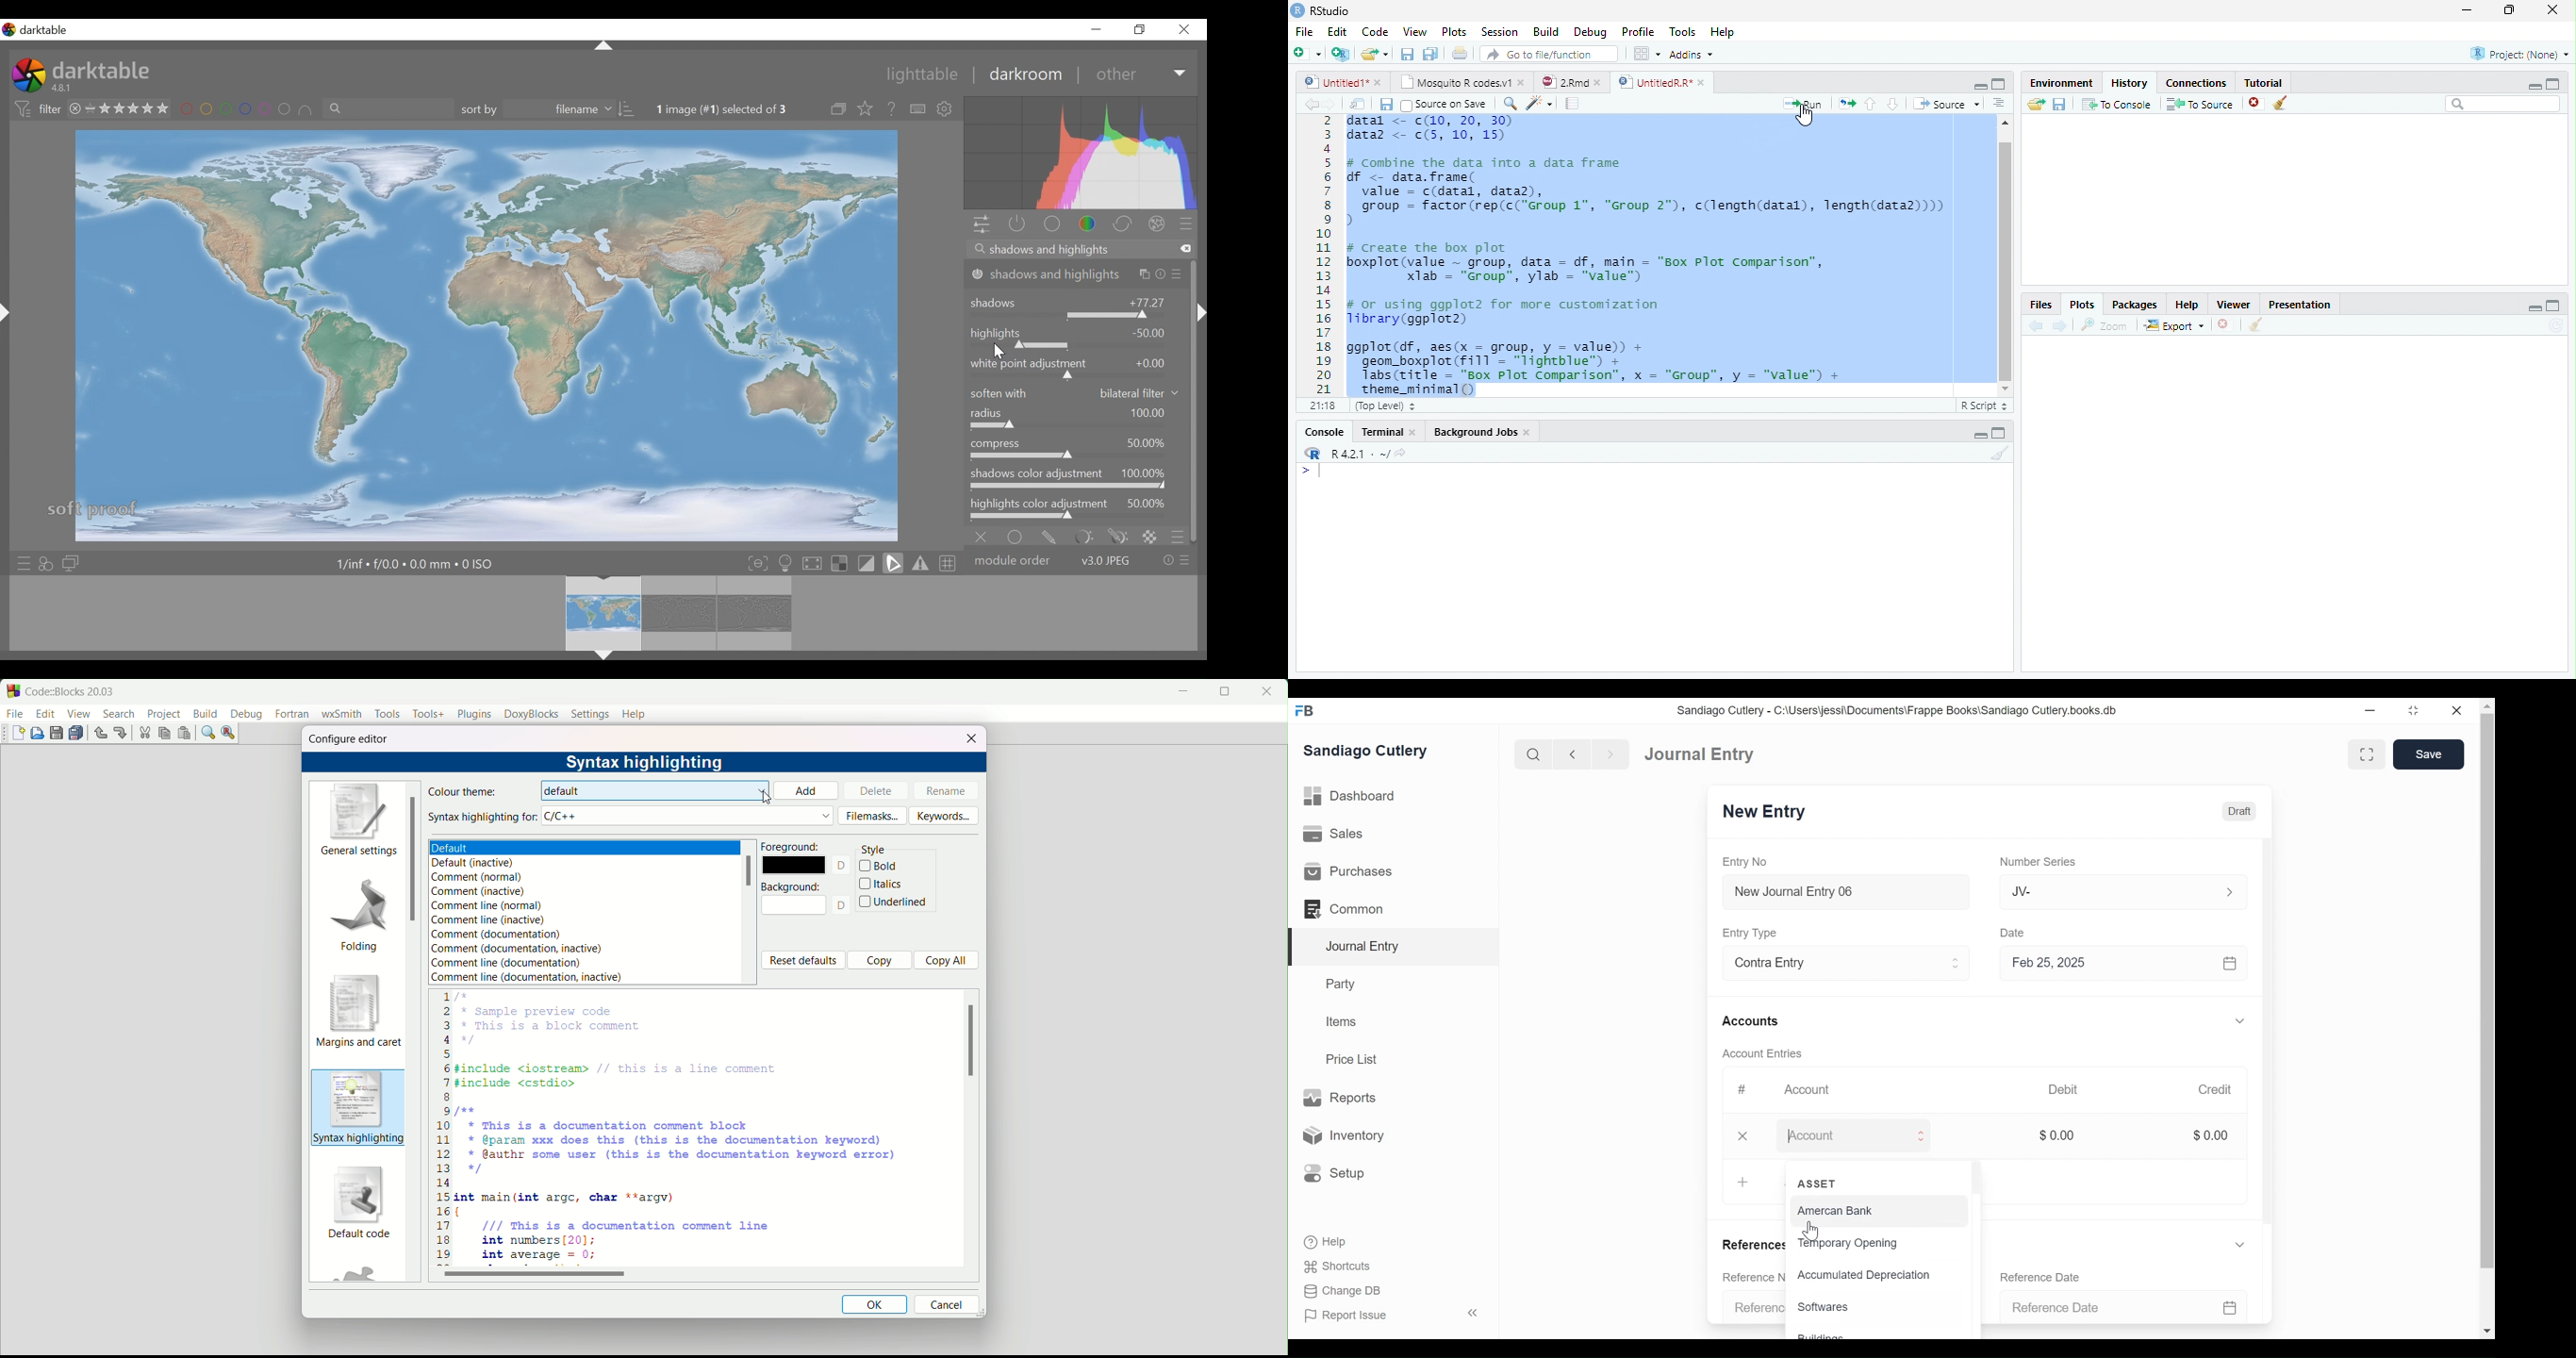 The height and width of the screenshot is (1372, 2576). Describe the element at coordinates (1311, 472) in the screenshot. I see `New line` at that location.